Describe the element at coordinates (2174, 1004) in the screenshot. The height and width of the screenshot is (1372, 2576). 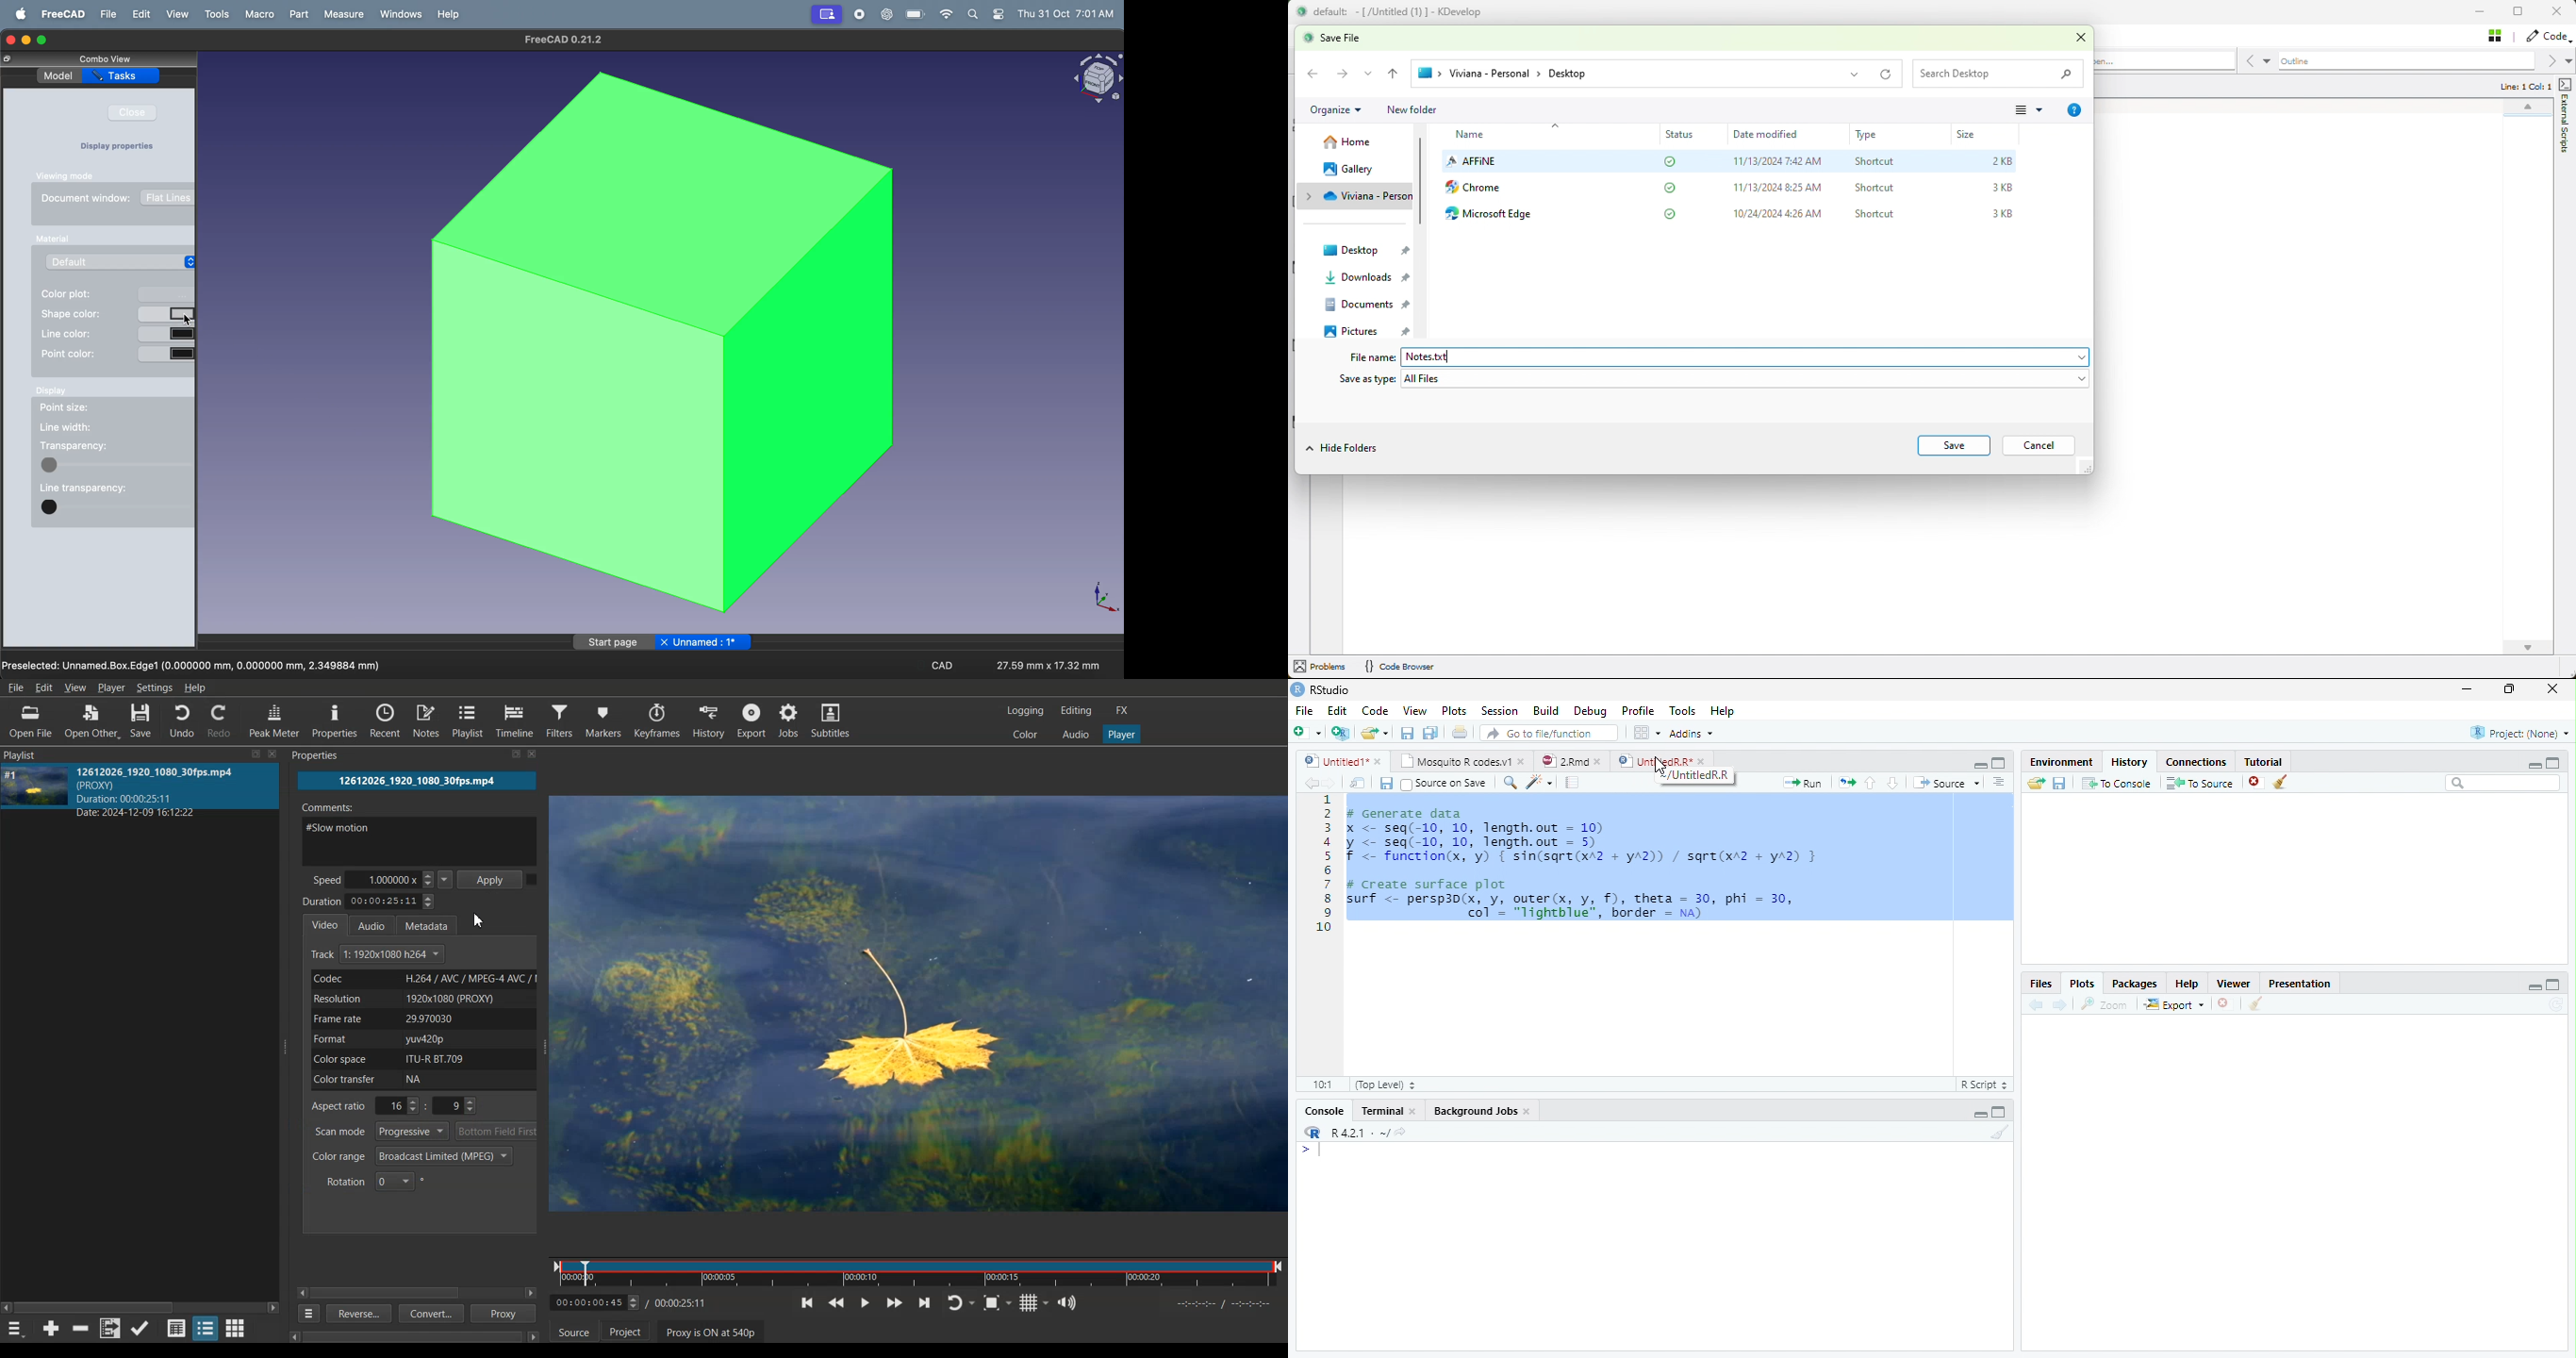
I see `Export` at that location.